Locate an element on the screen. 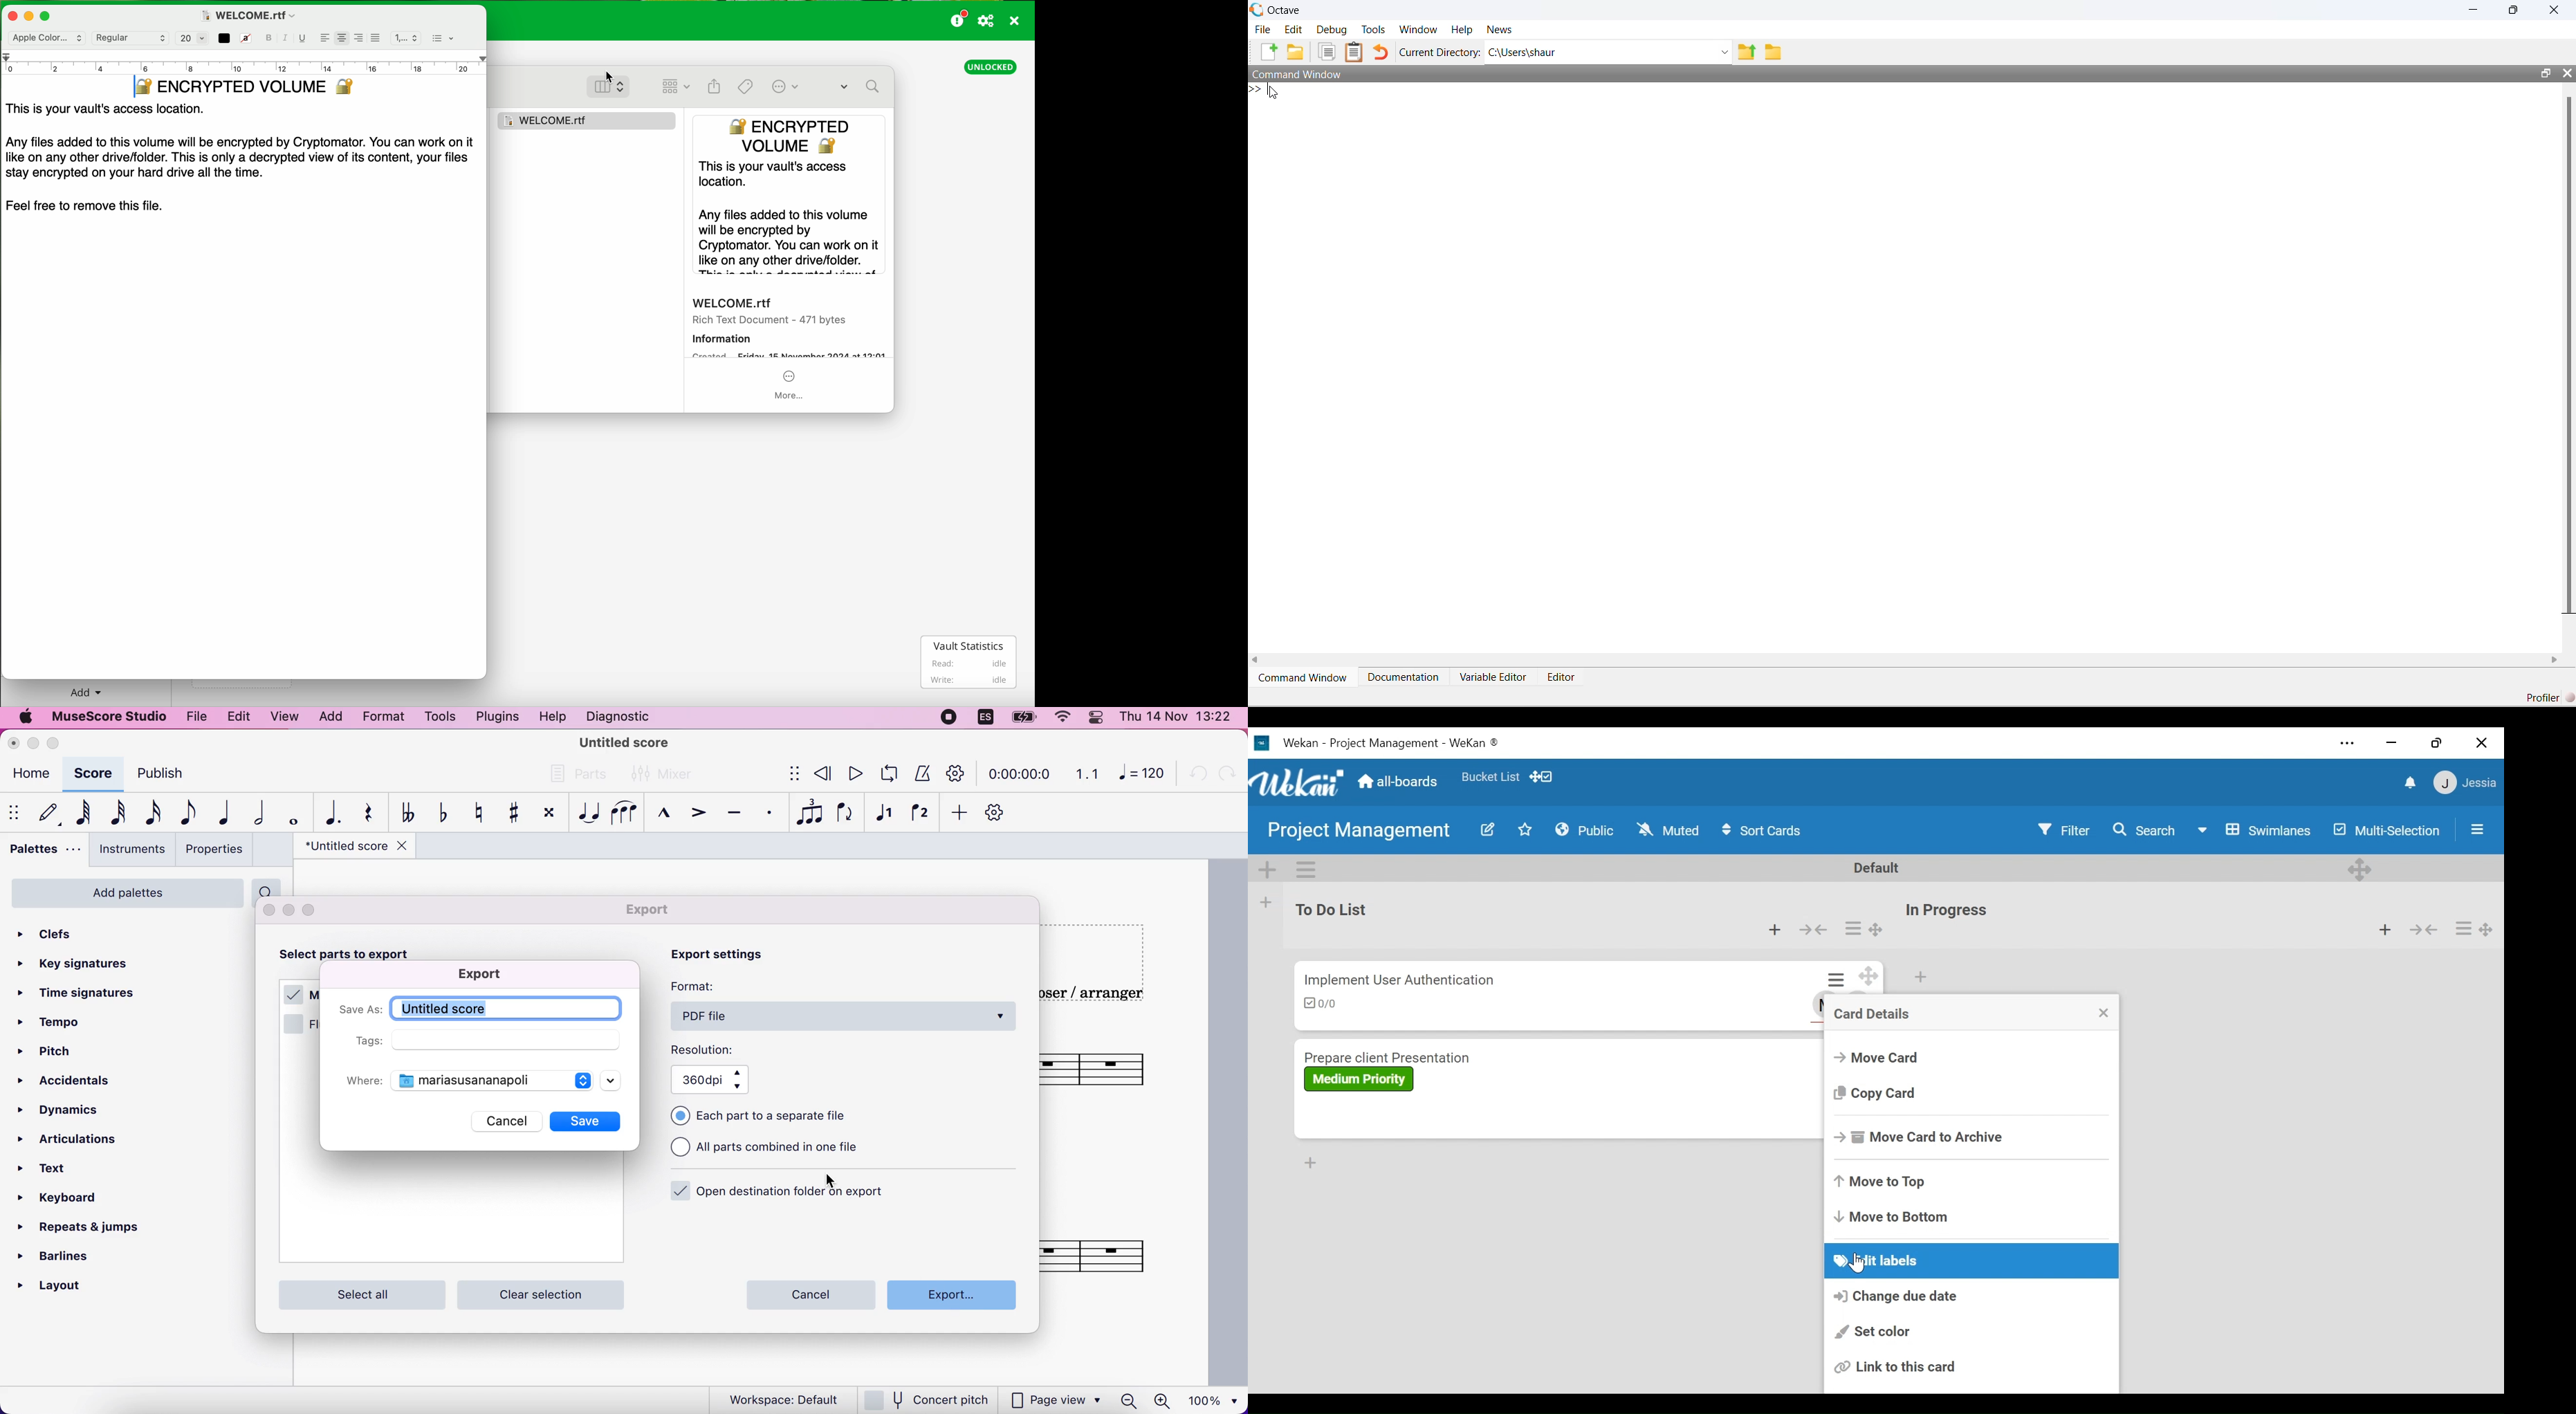  time signatures is located at coordinates (93, 994).